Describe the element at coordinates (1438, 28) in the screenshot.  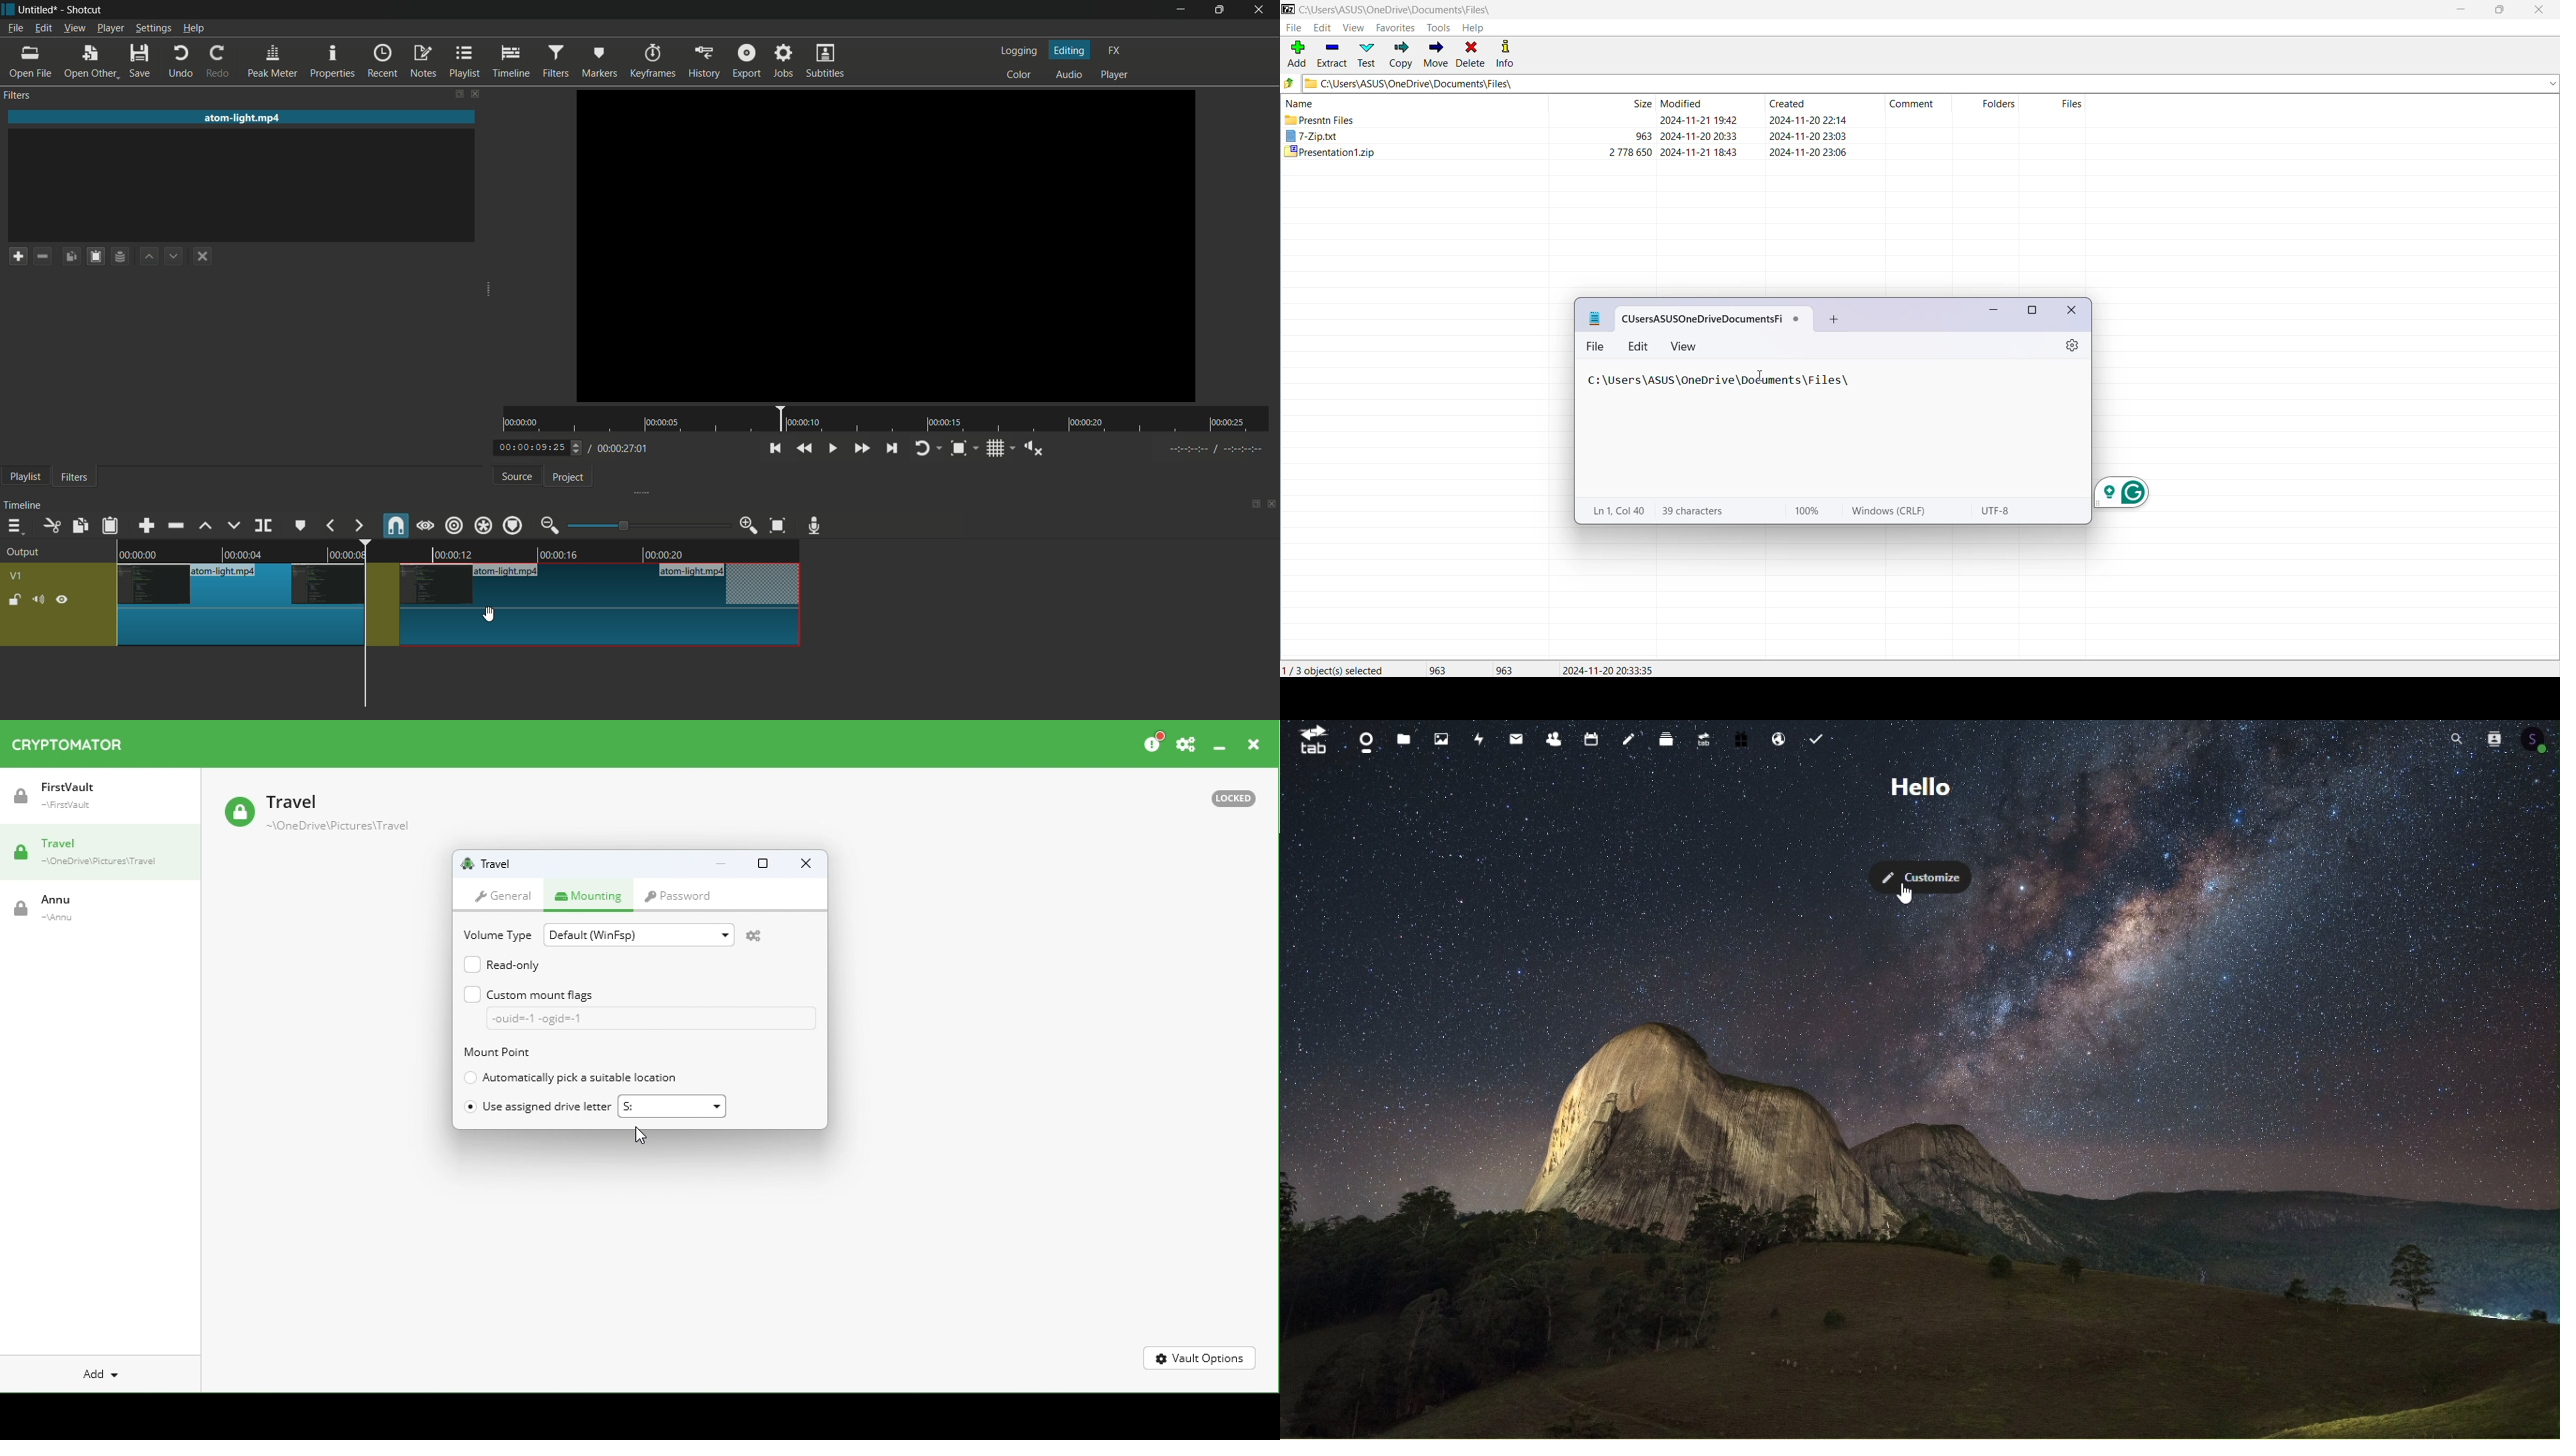
I see `Tools` at that location.